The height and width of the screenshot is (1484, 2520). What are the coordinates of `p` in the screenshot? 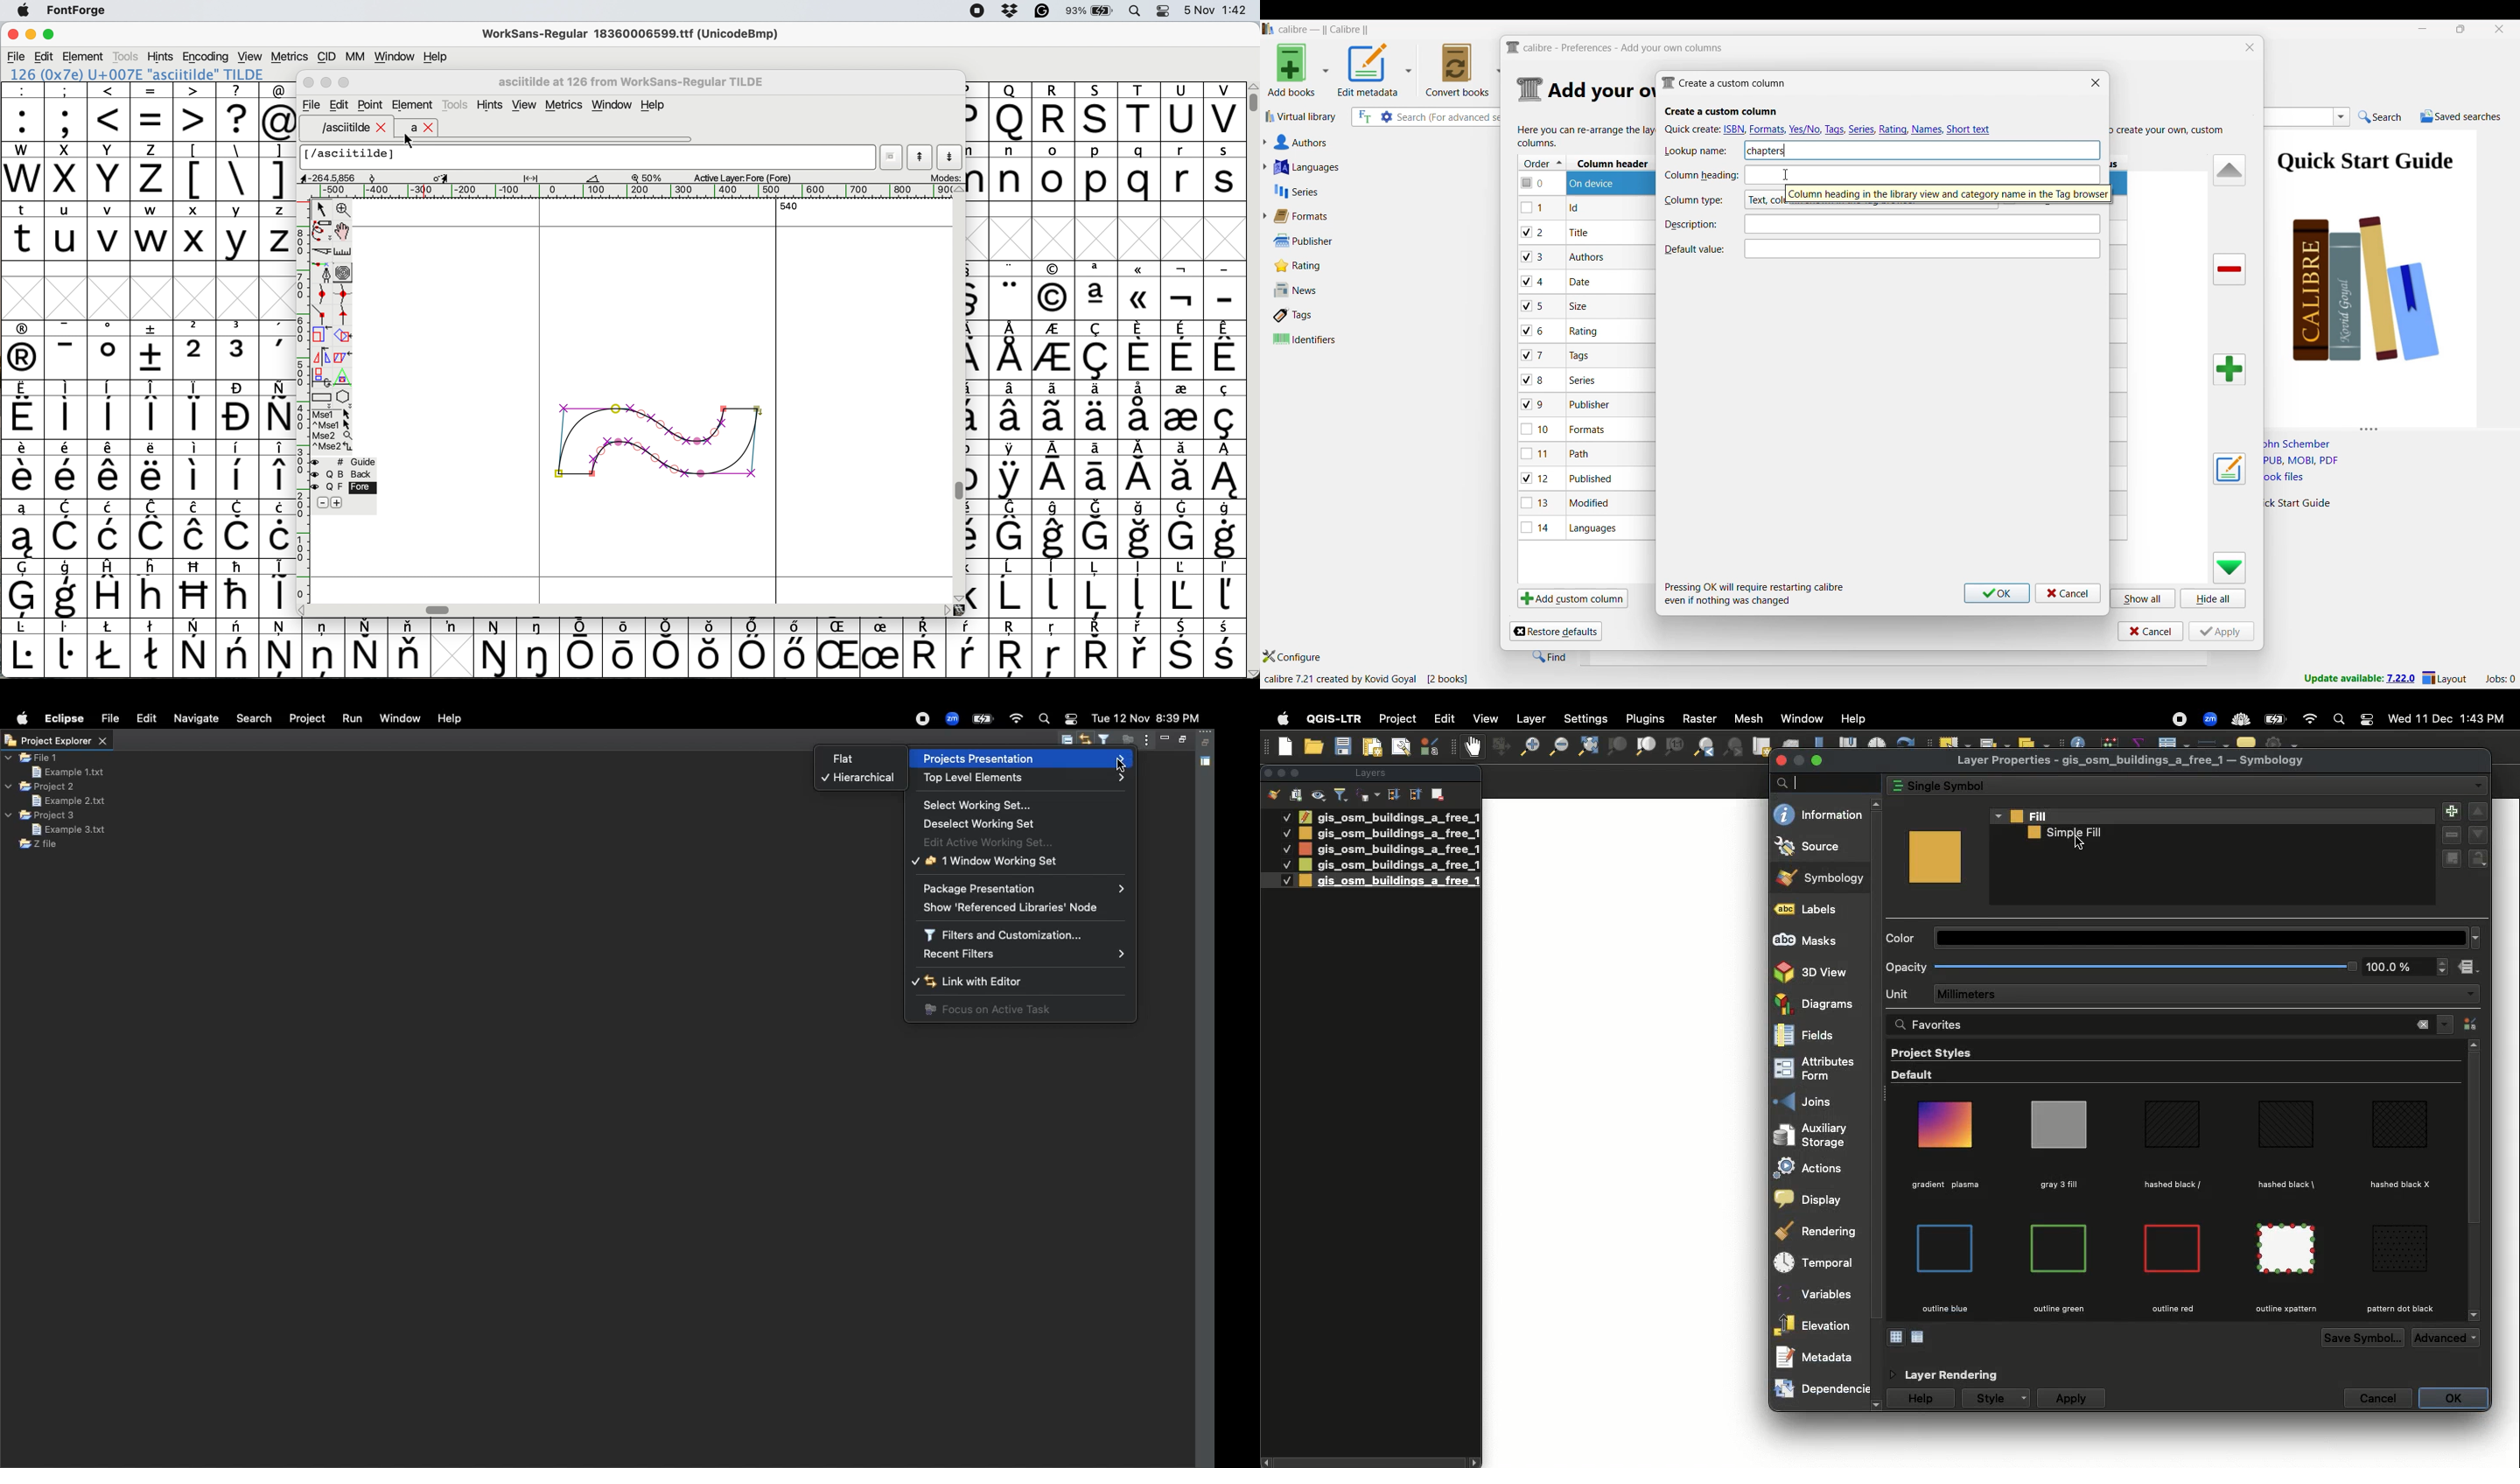 It's located at (1097, 173).